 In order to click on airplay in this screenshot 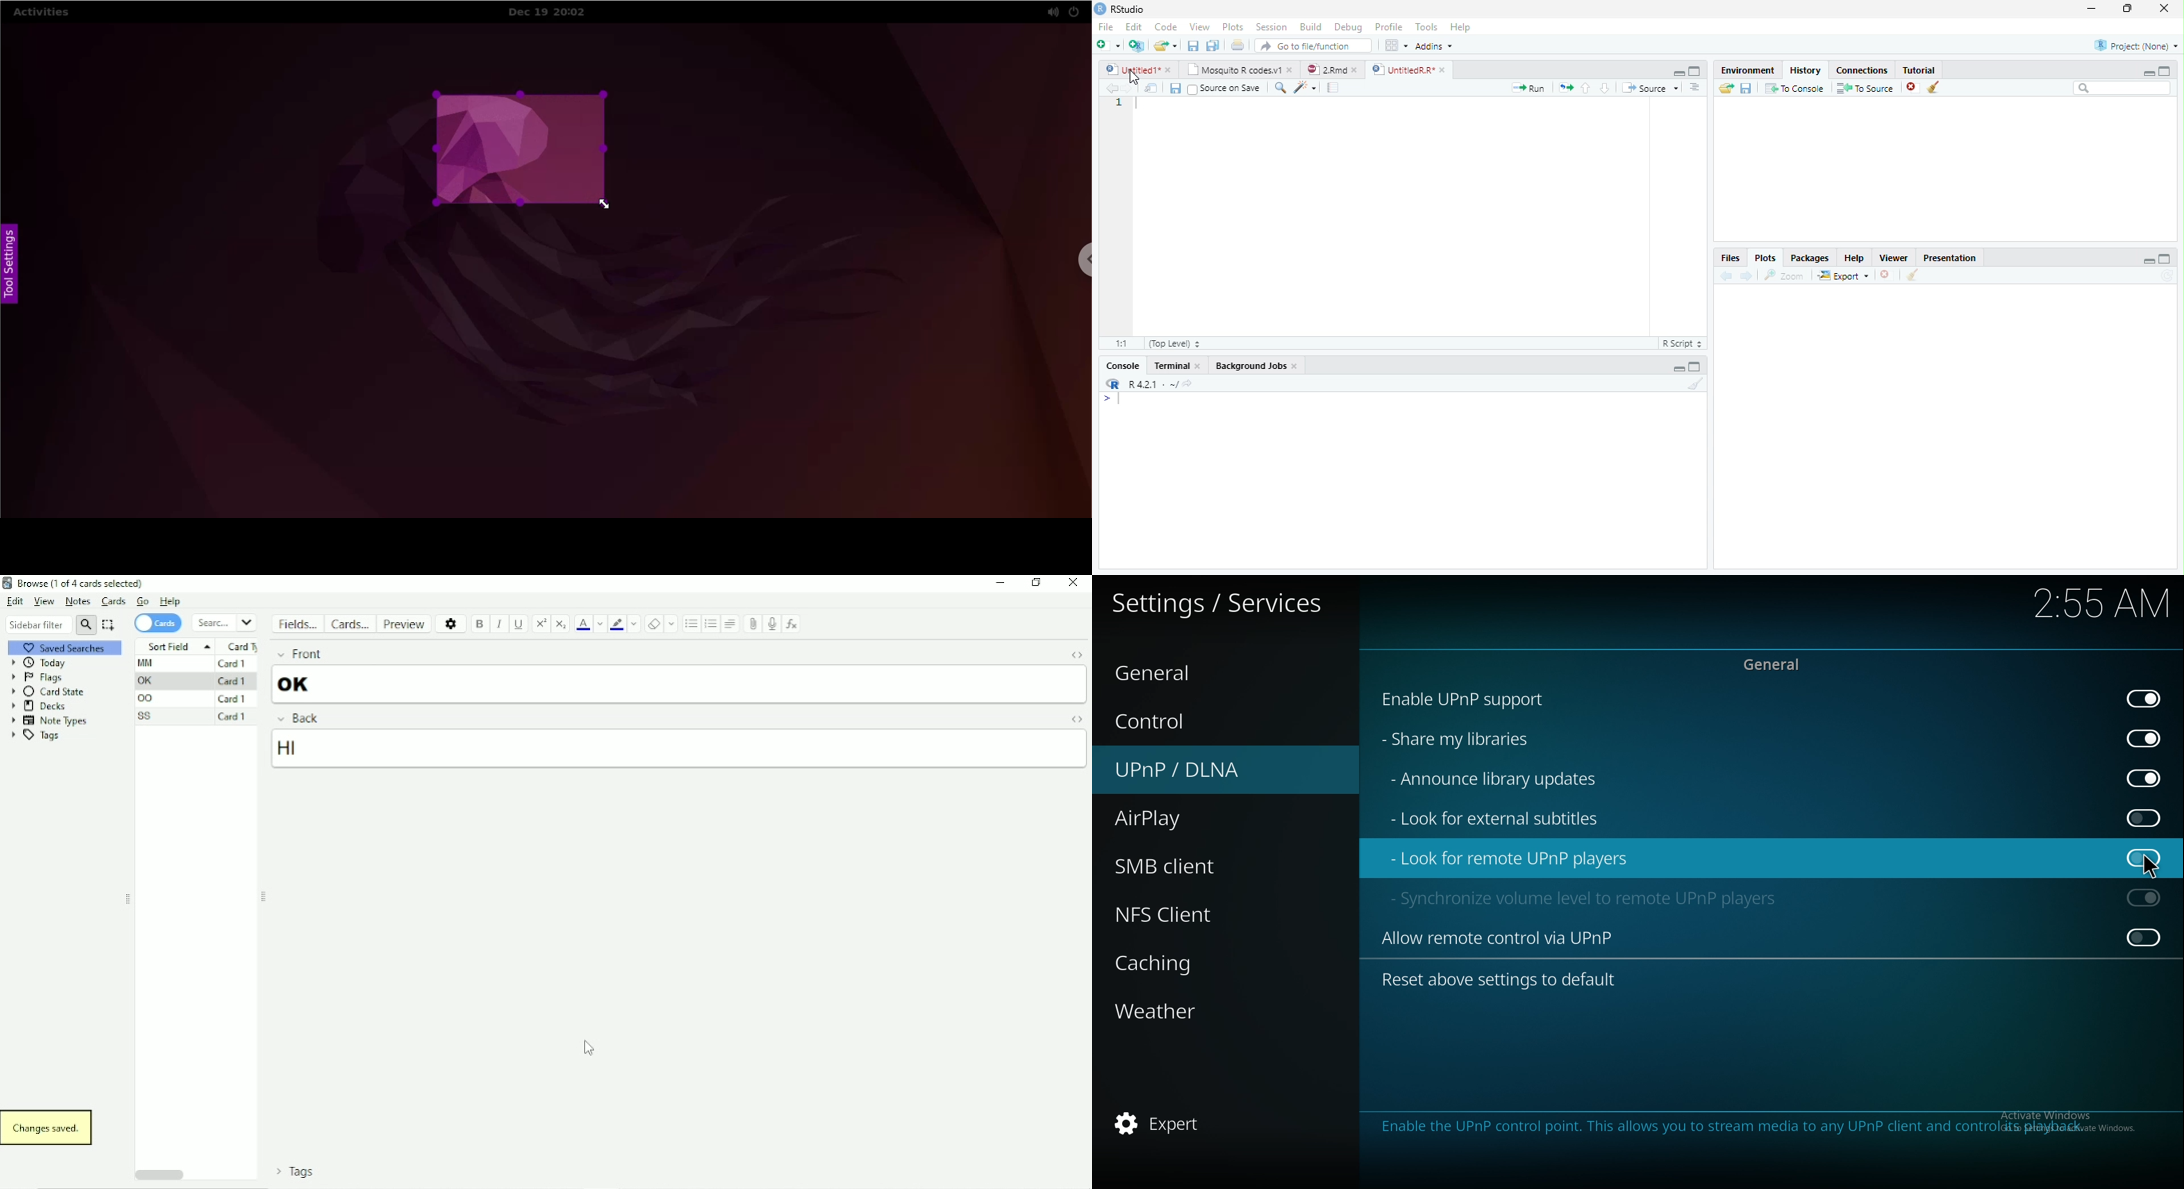, I will do `click(1170, 820)`.